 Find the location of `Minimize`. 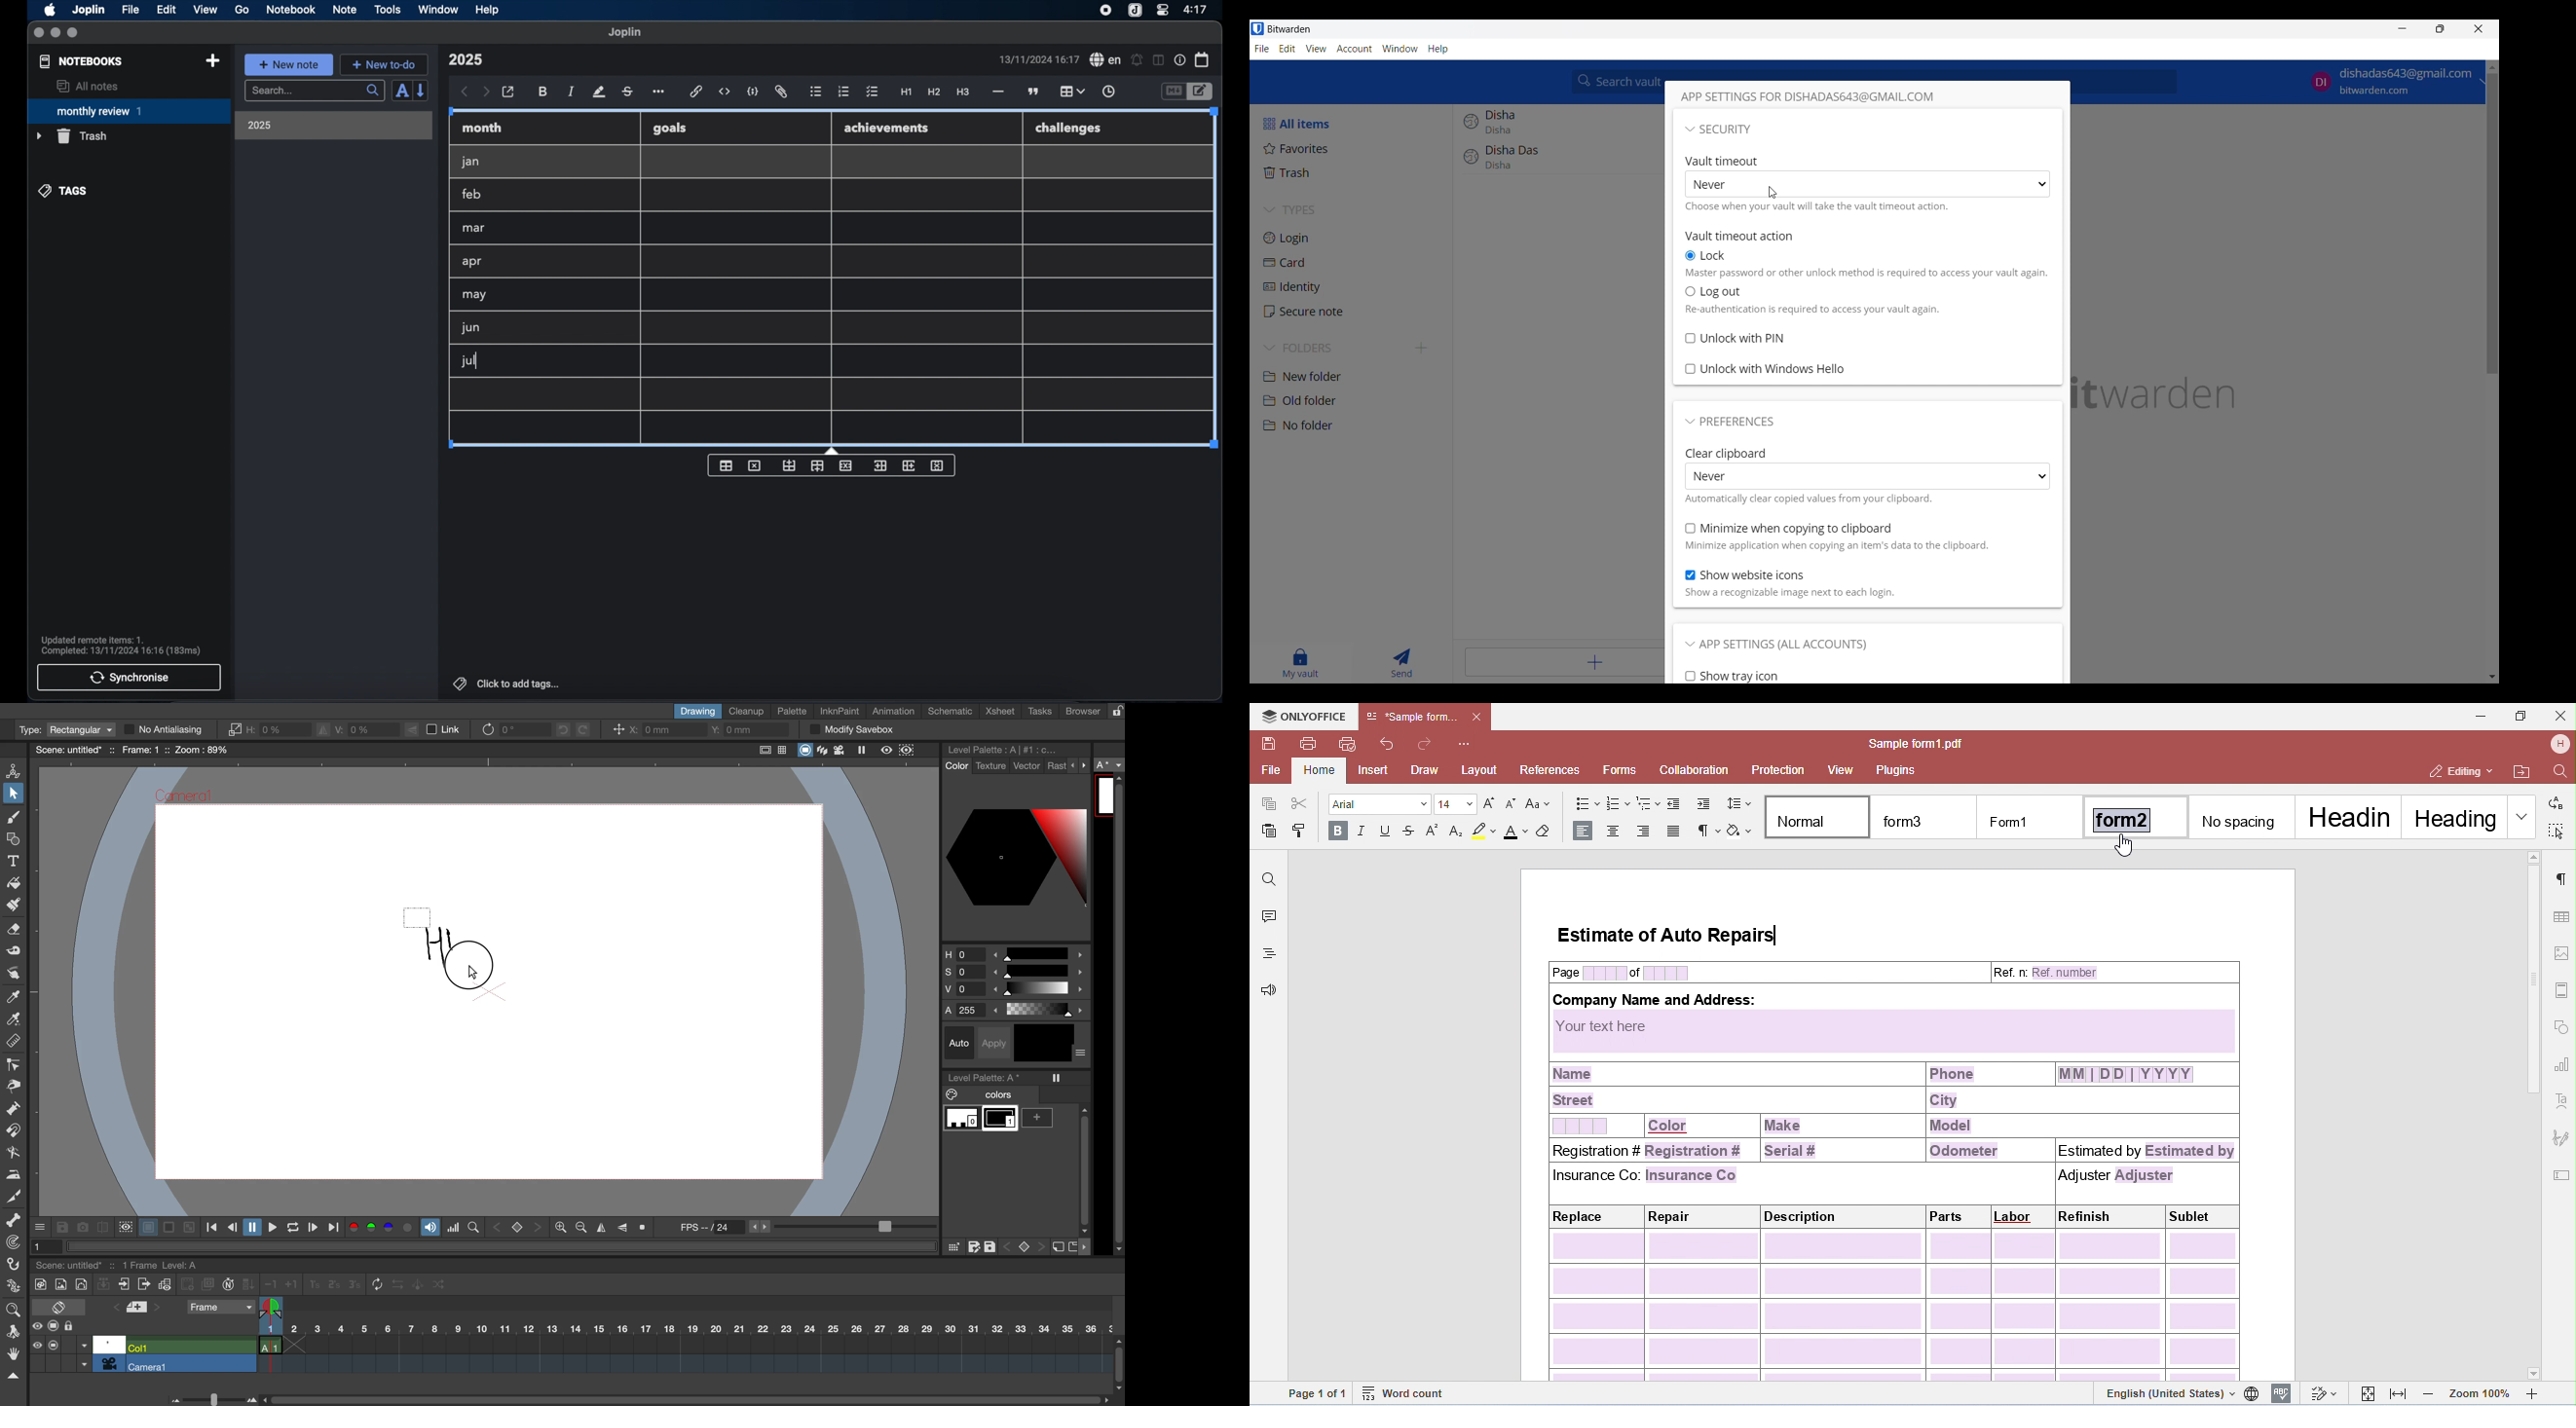

Minimize is located at coordinates (2403, 28).